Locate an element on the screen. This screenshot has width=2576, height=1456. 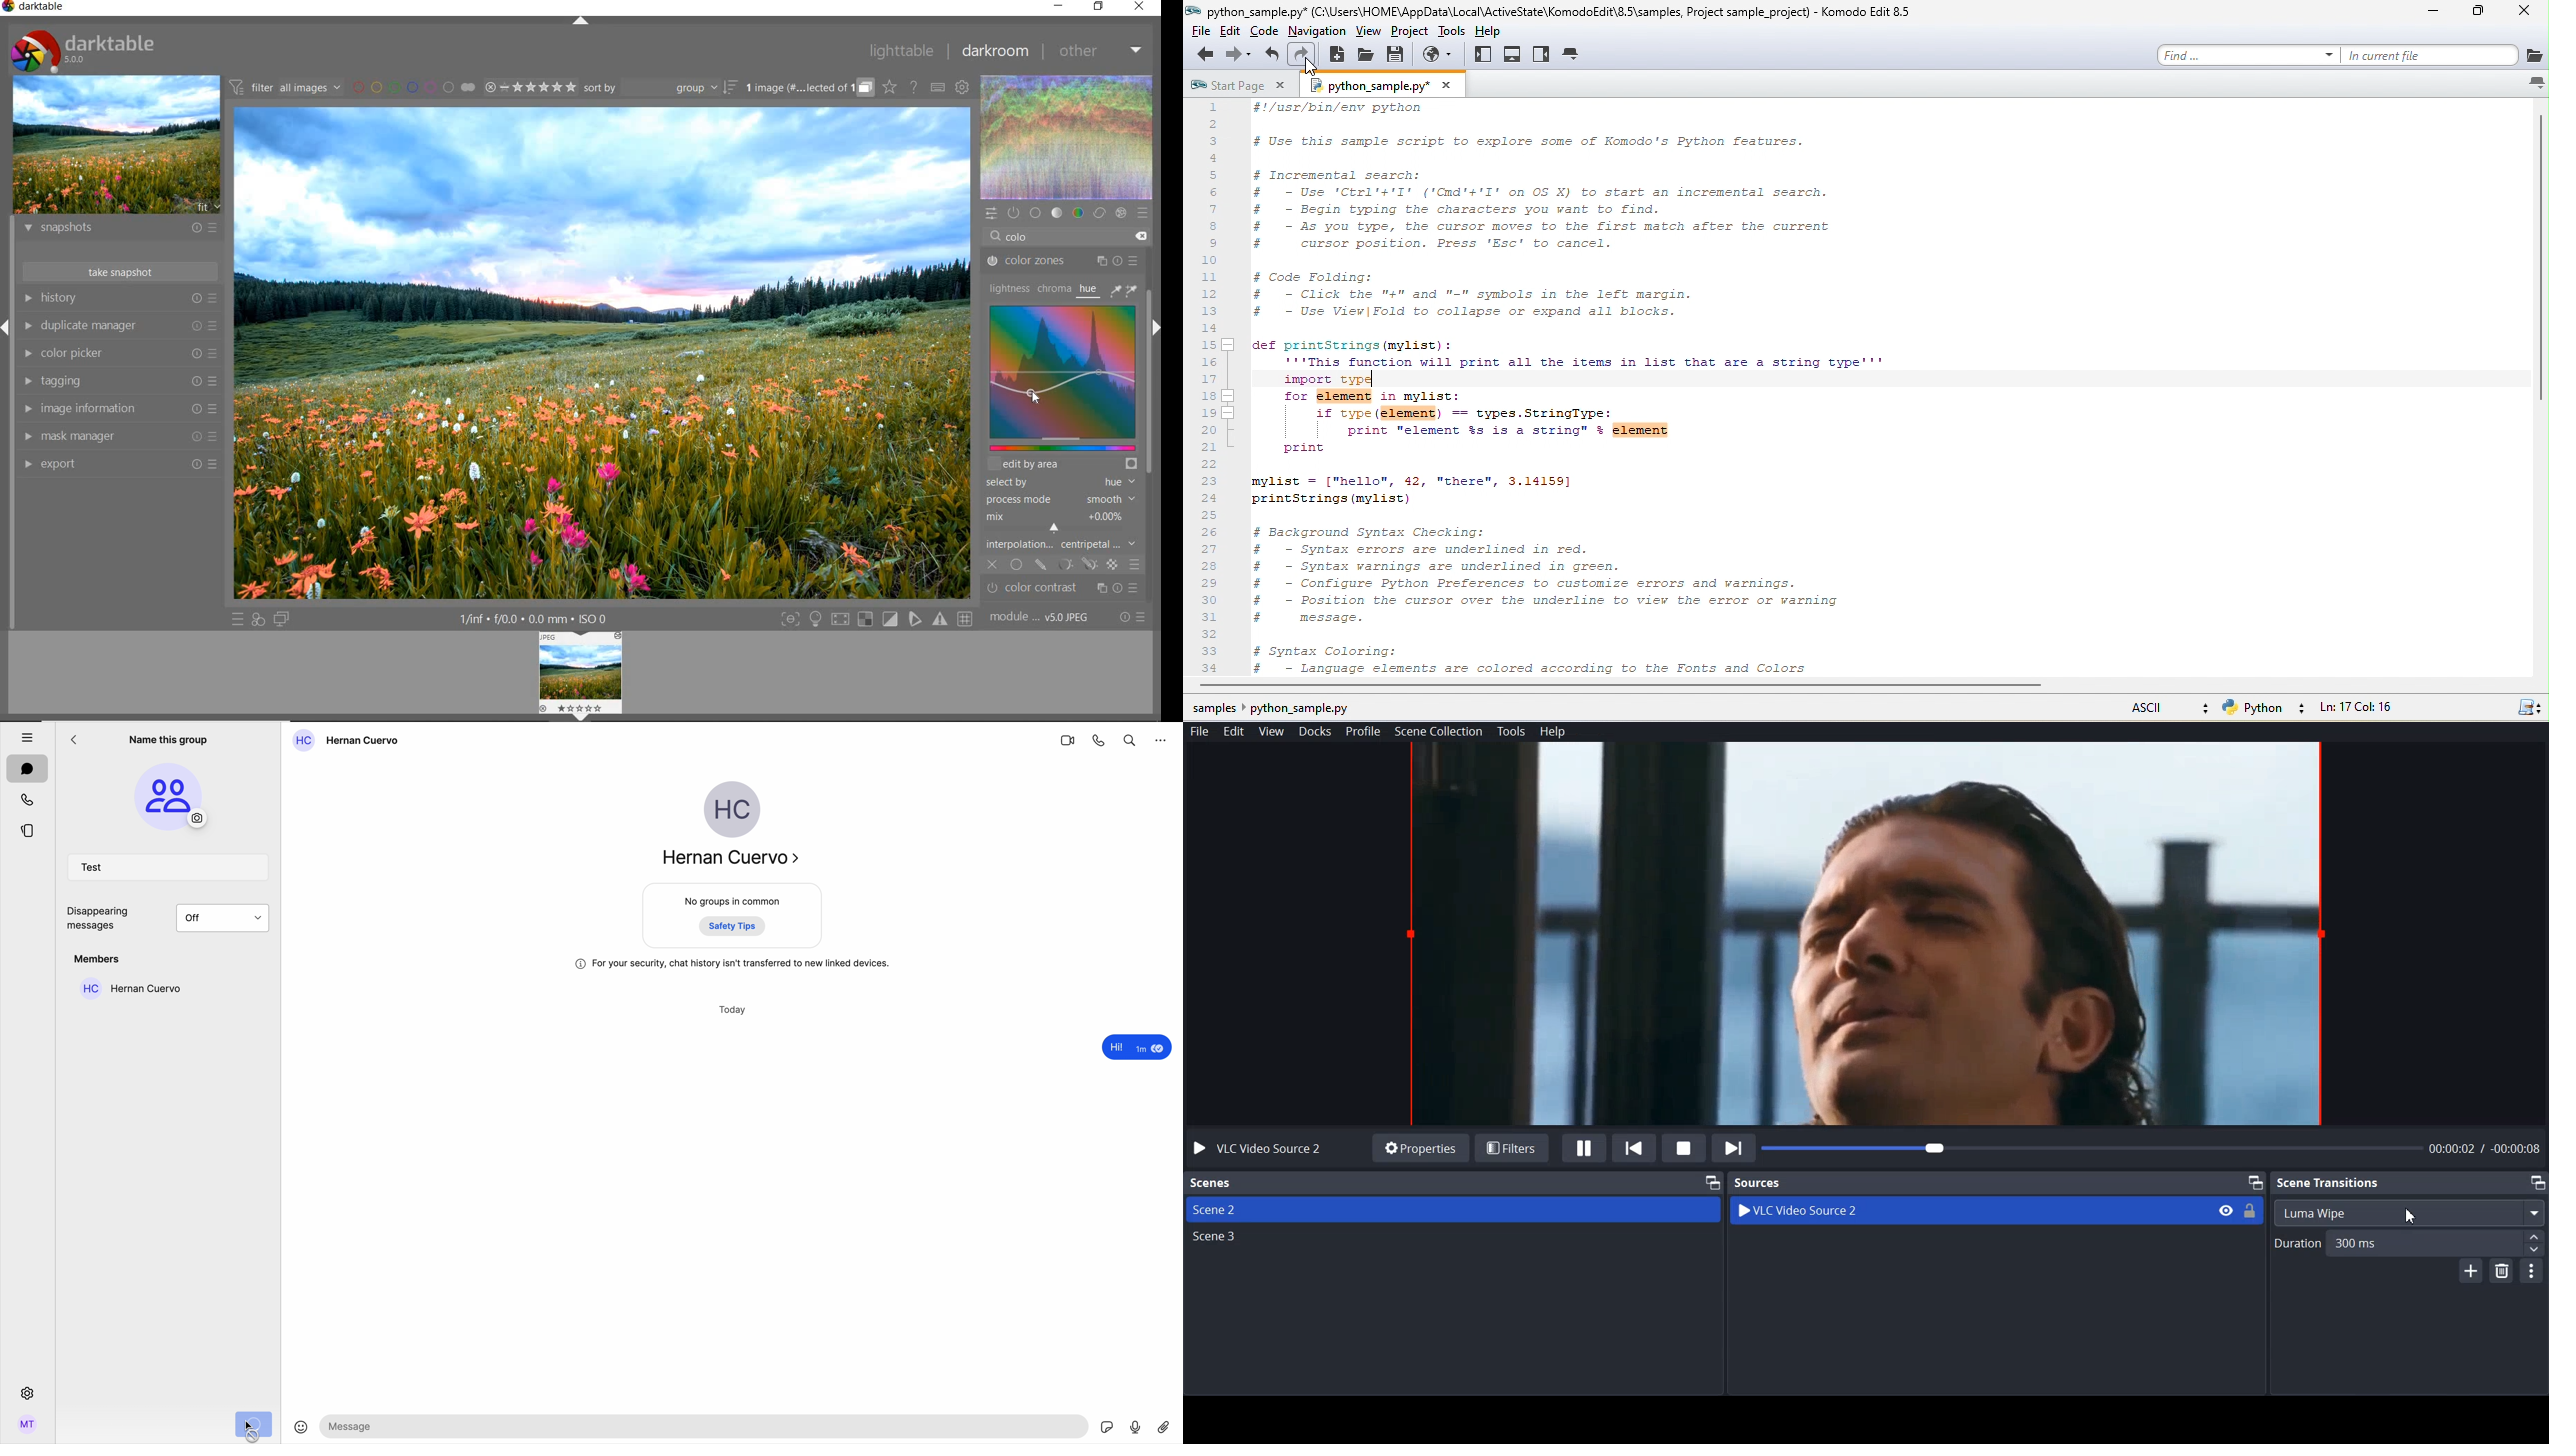
Source is located at coordinates (1759, 1182).